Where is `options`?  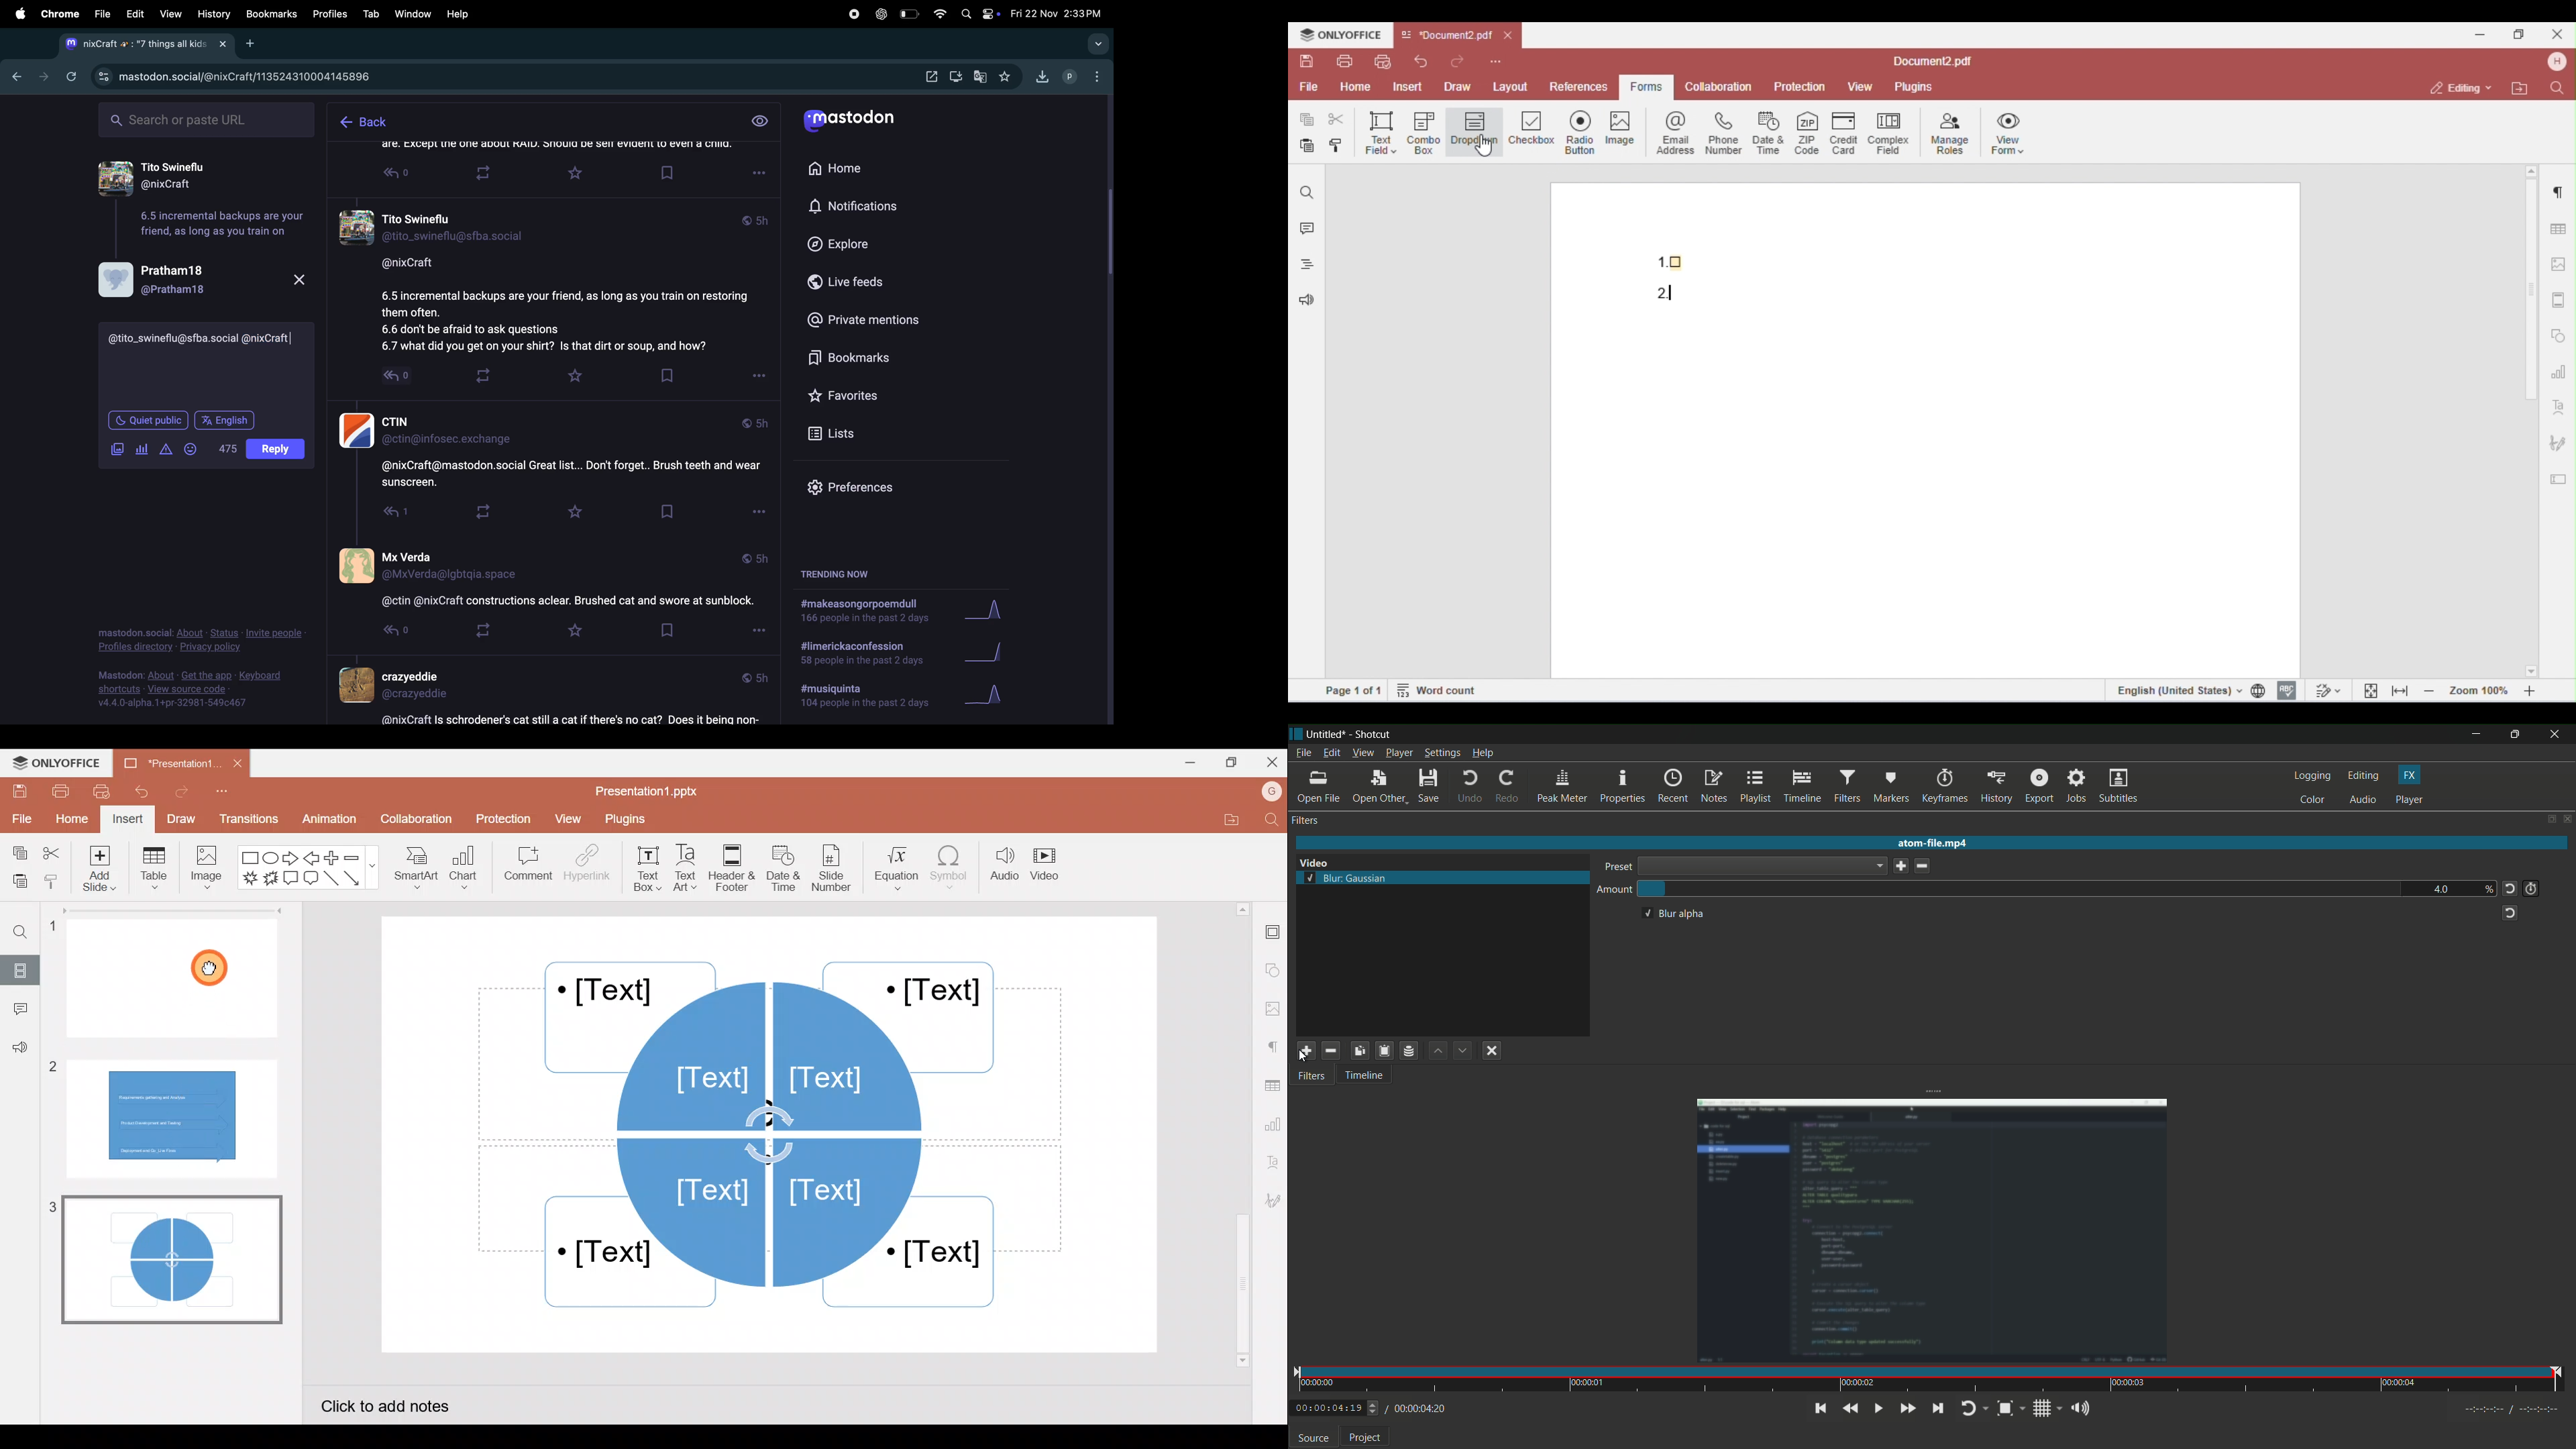
options is located at coordinates (757, 379).